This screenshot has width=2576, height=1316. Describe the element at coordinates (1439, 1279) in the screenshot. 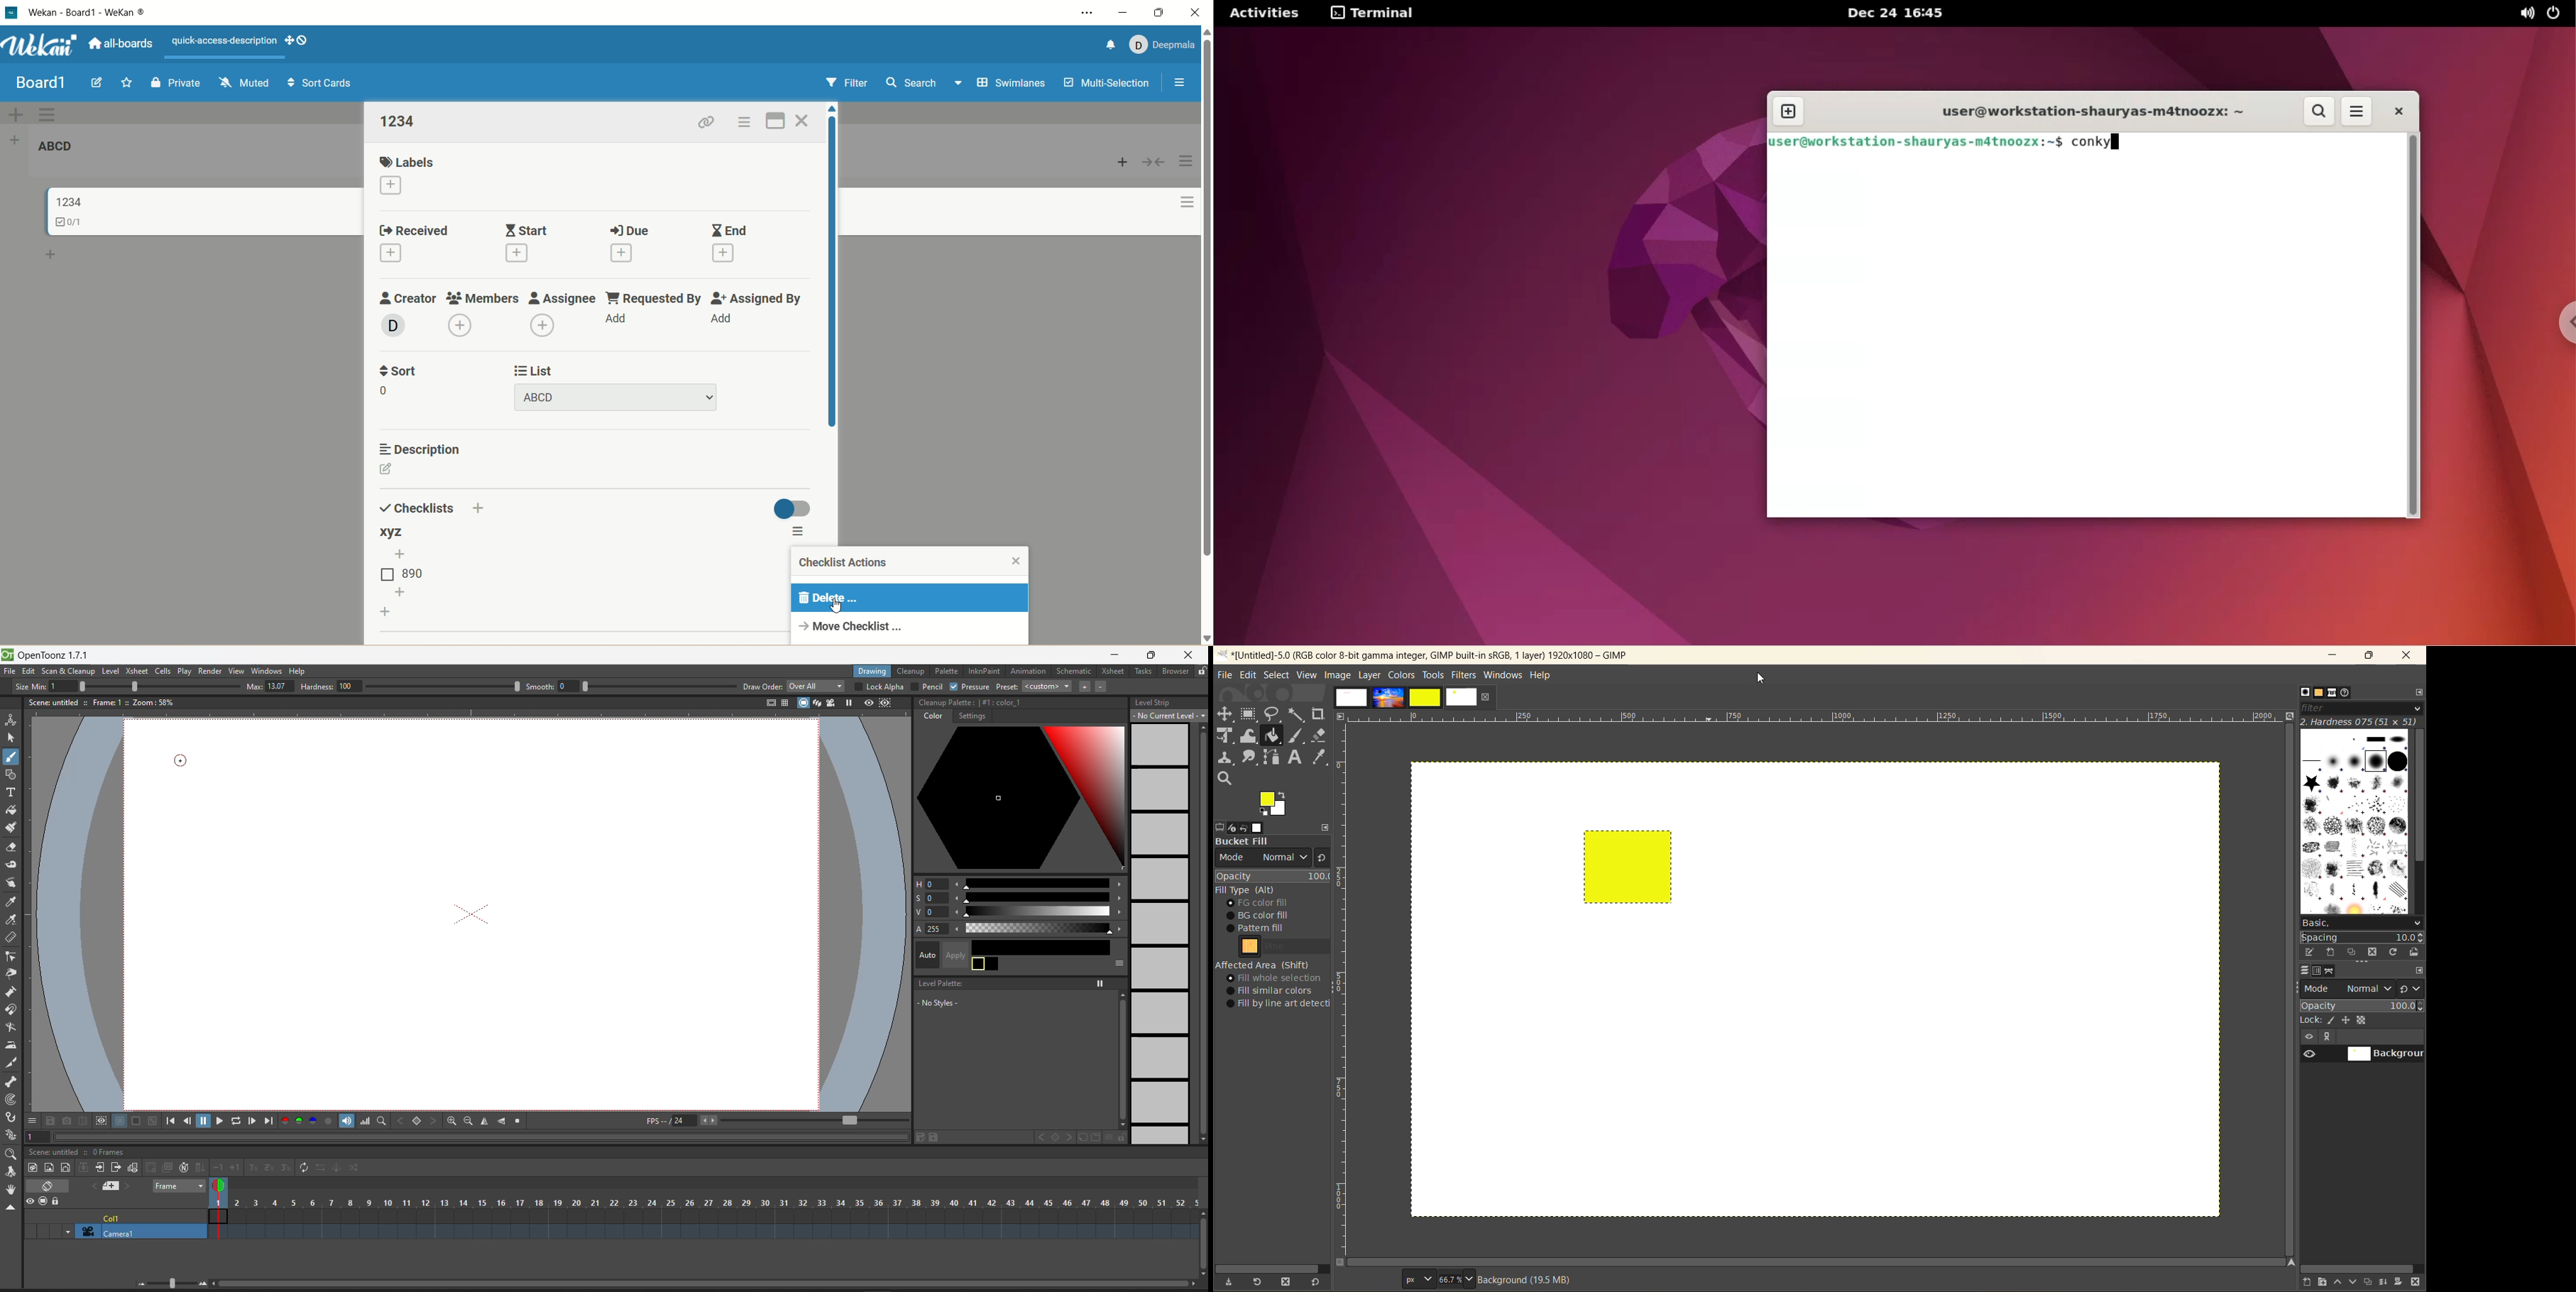

I see `font size` at that location.